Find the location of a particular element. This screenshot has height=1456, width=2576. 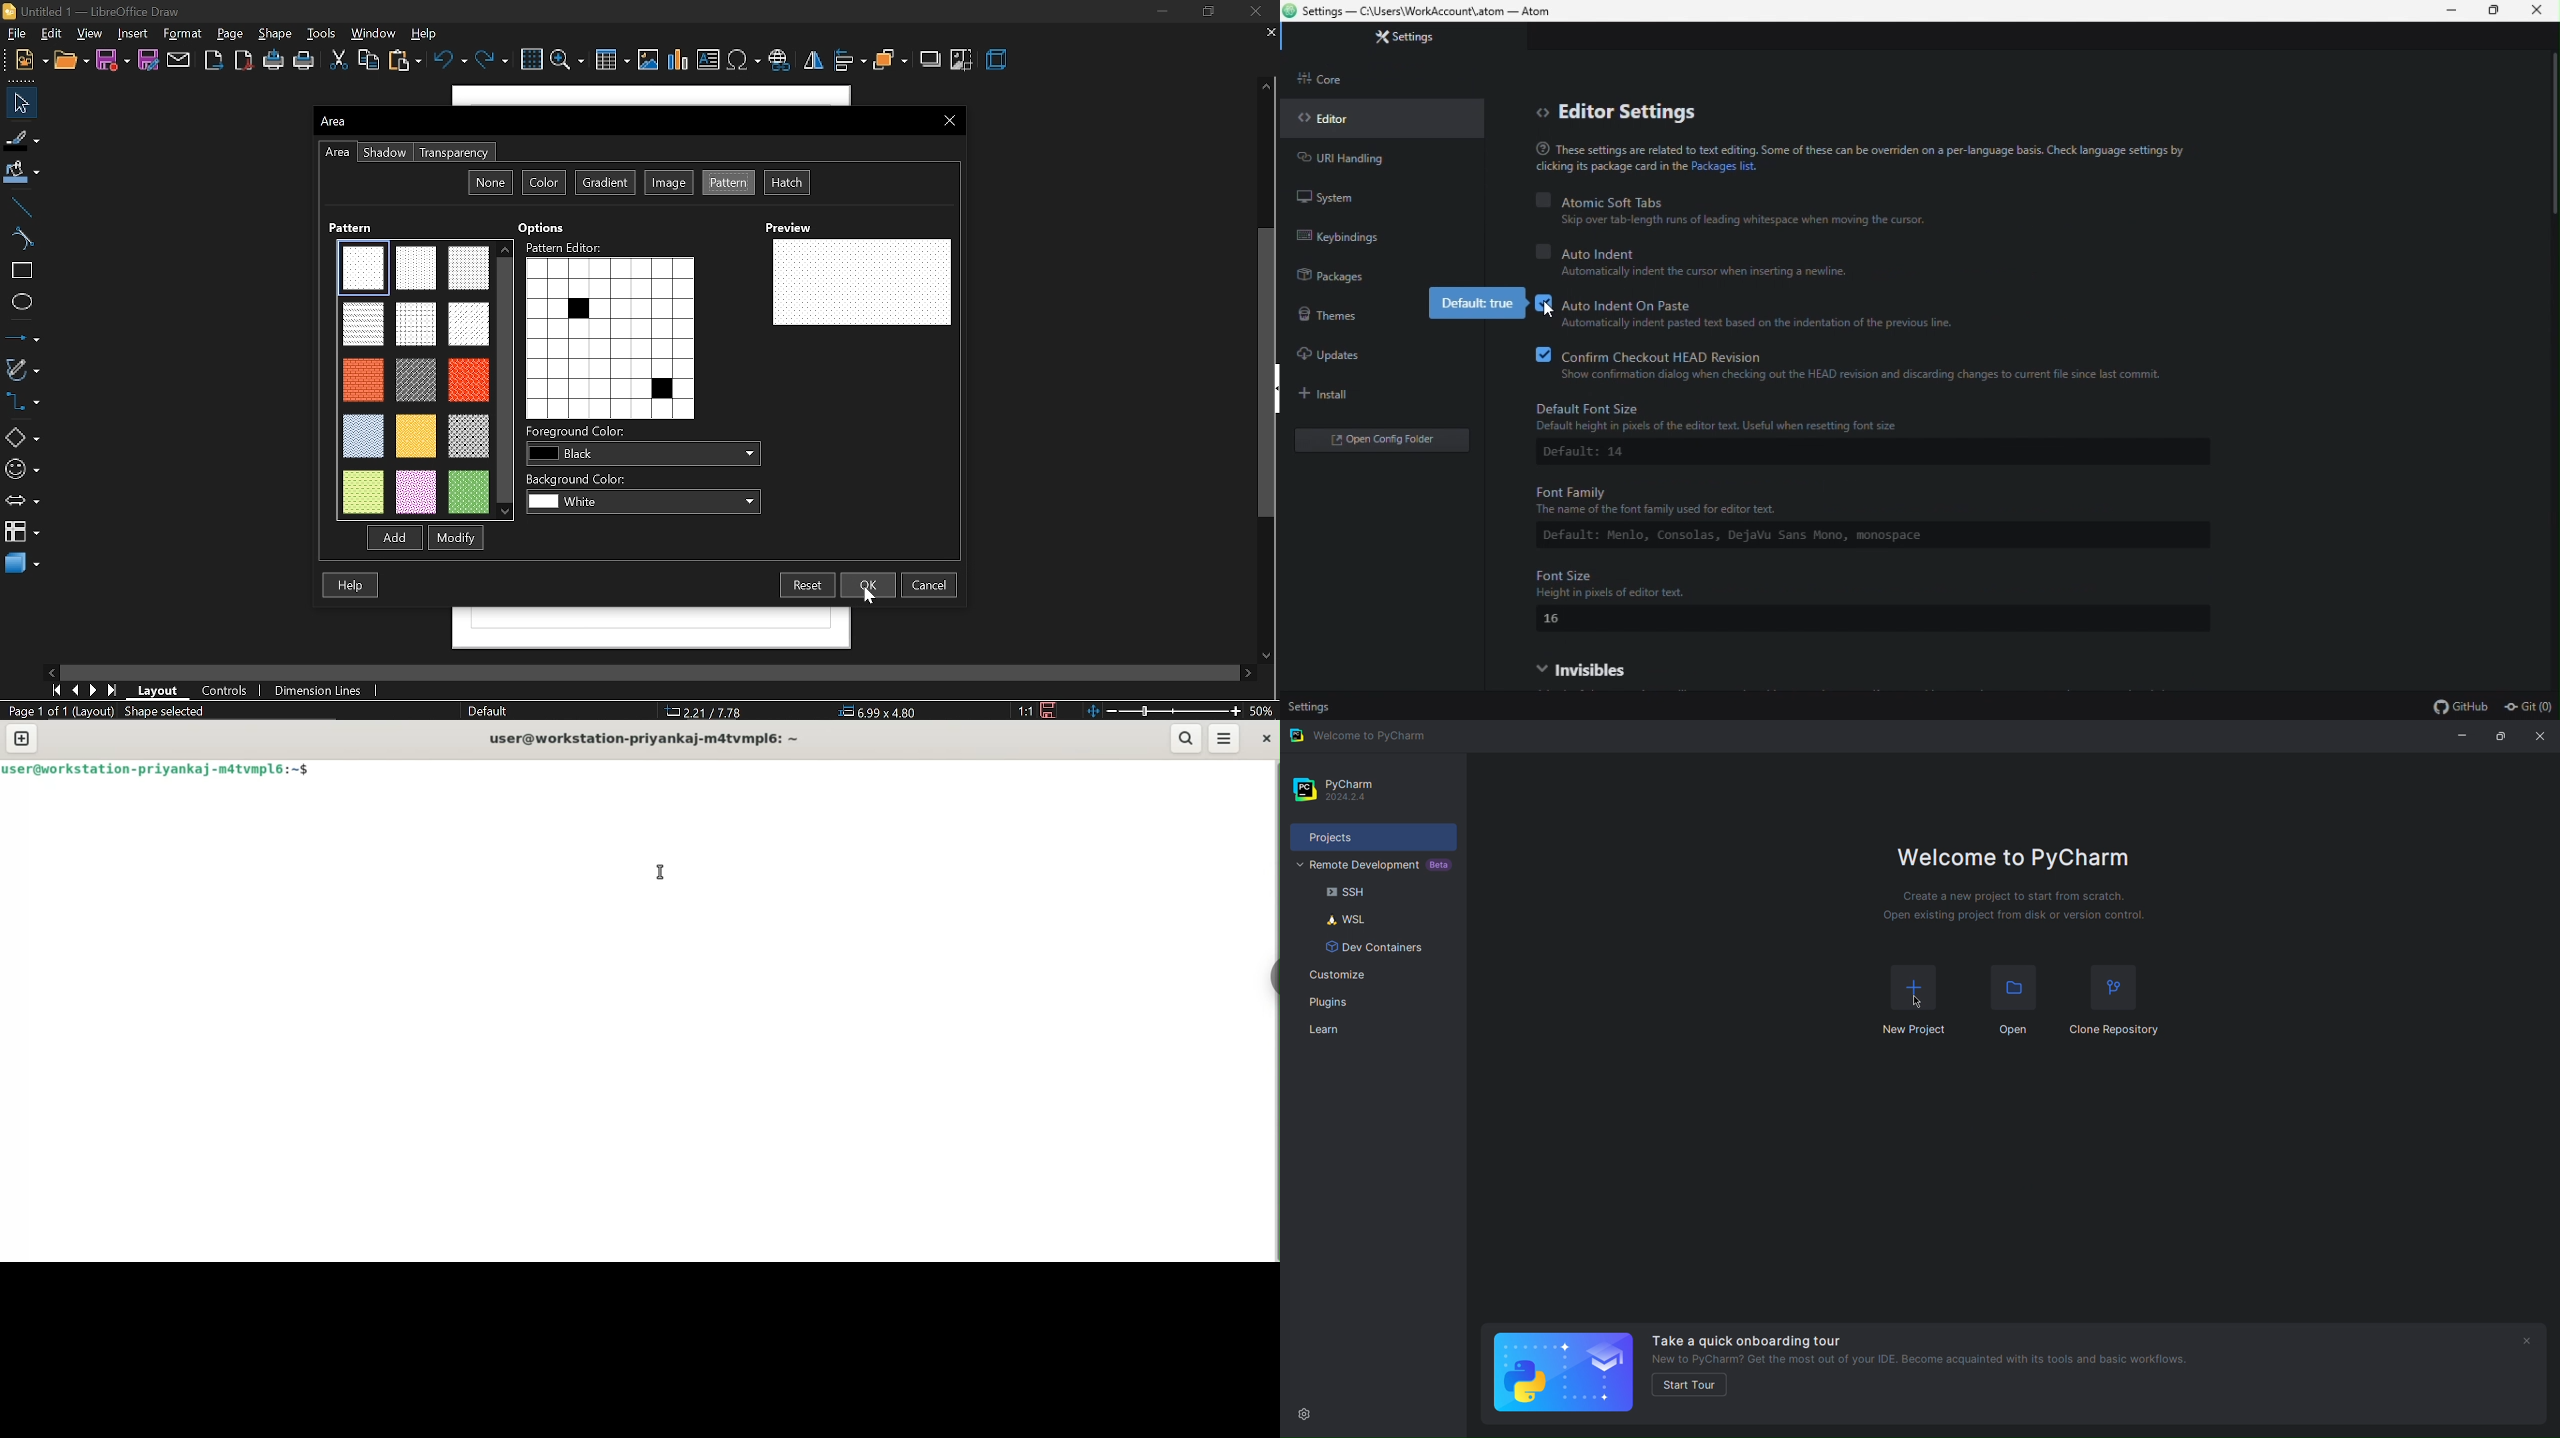

Transparency is located at coordinates (454, 150).